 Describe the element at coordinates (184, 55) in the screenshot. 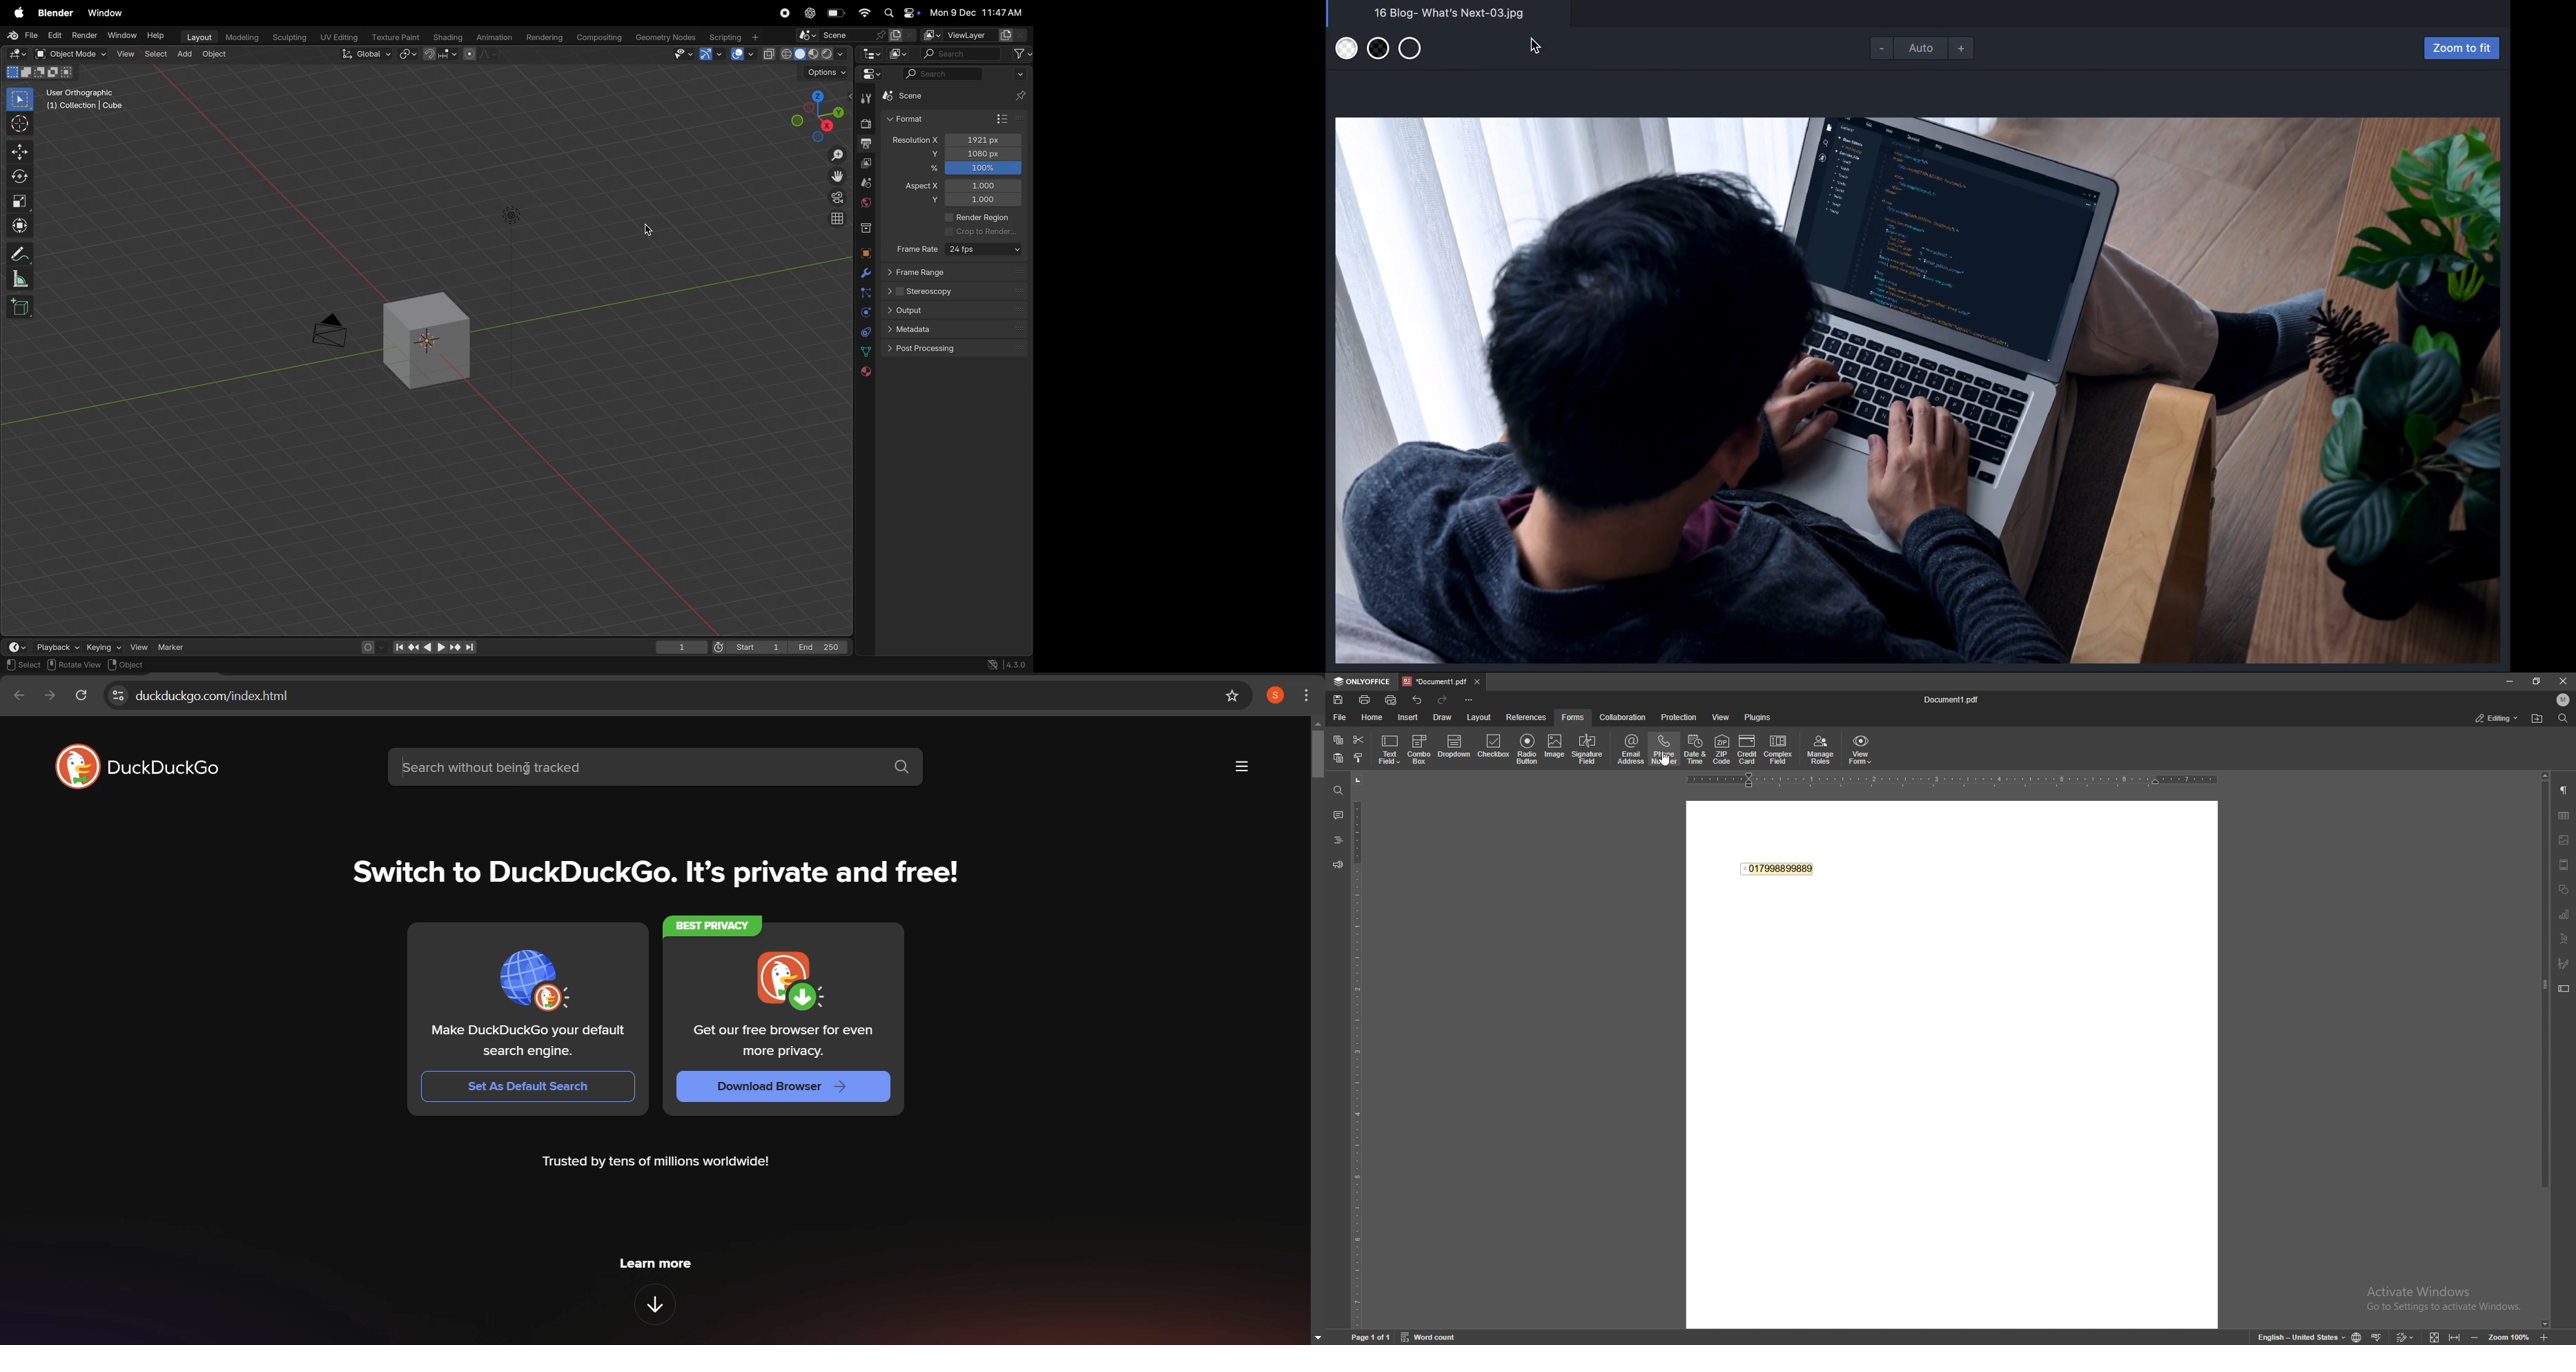

I see `add` at that location.